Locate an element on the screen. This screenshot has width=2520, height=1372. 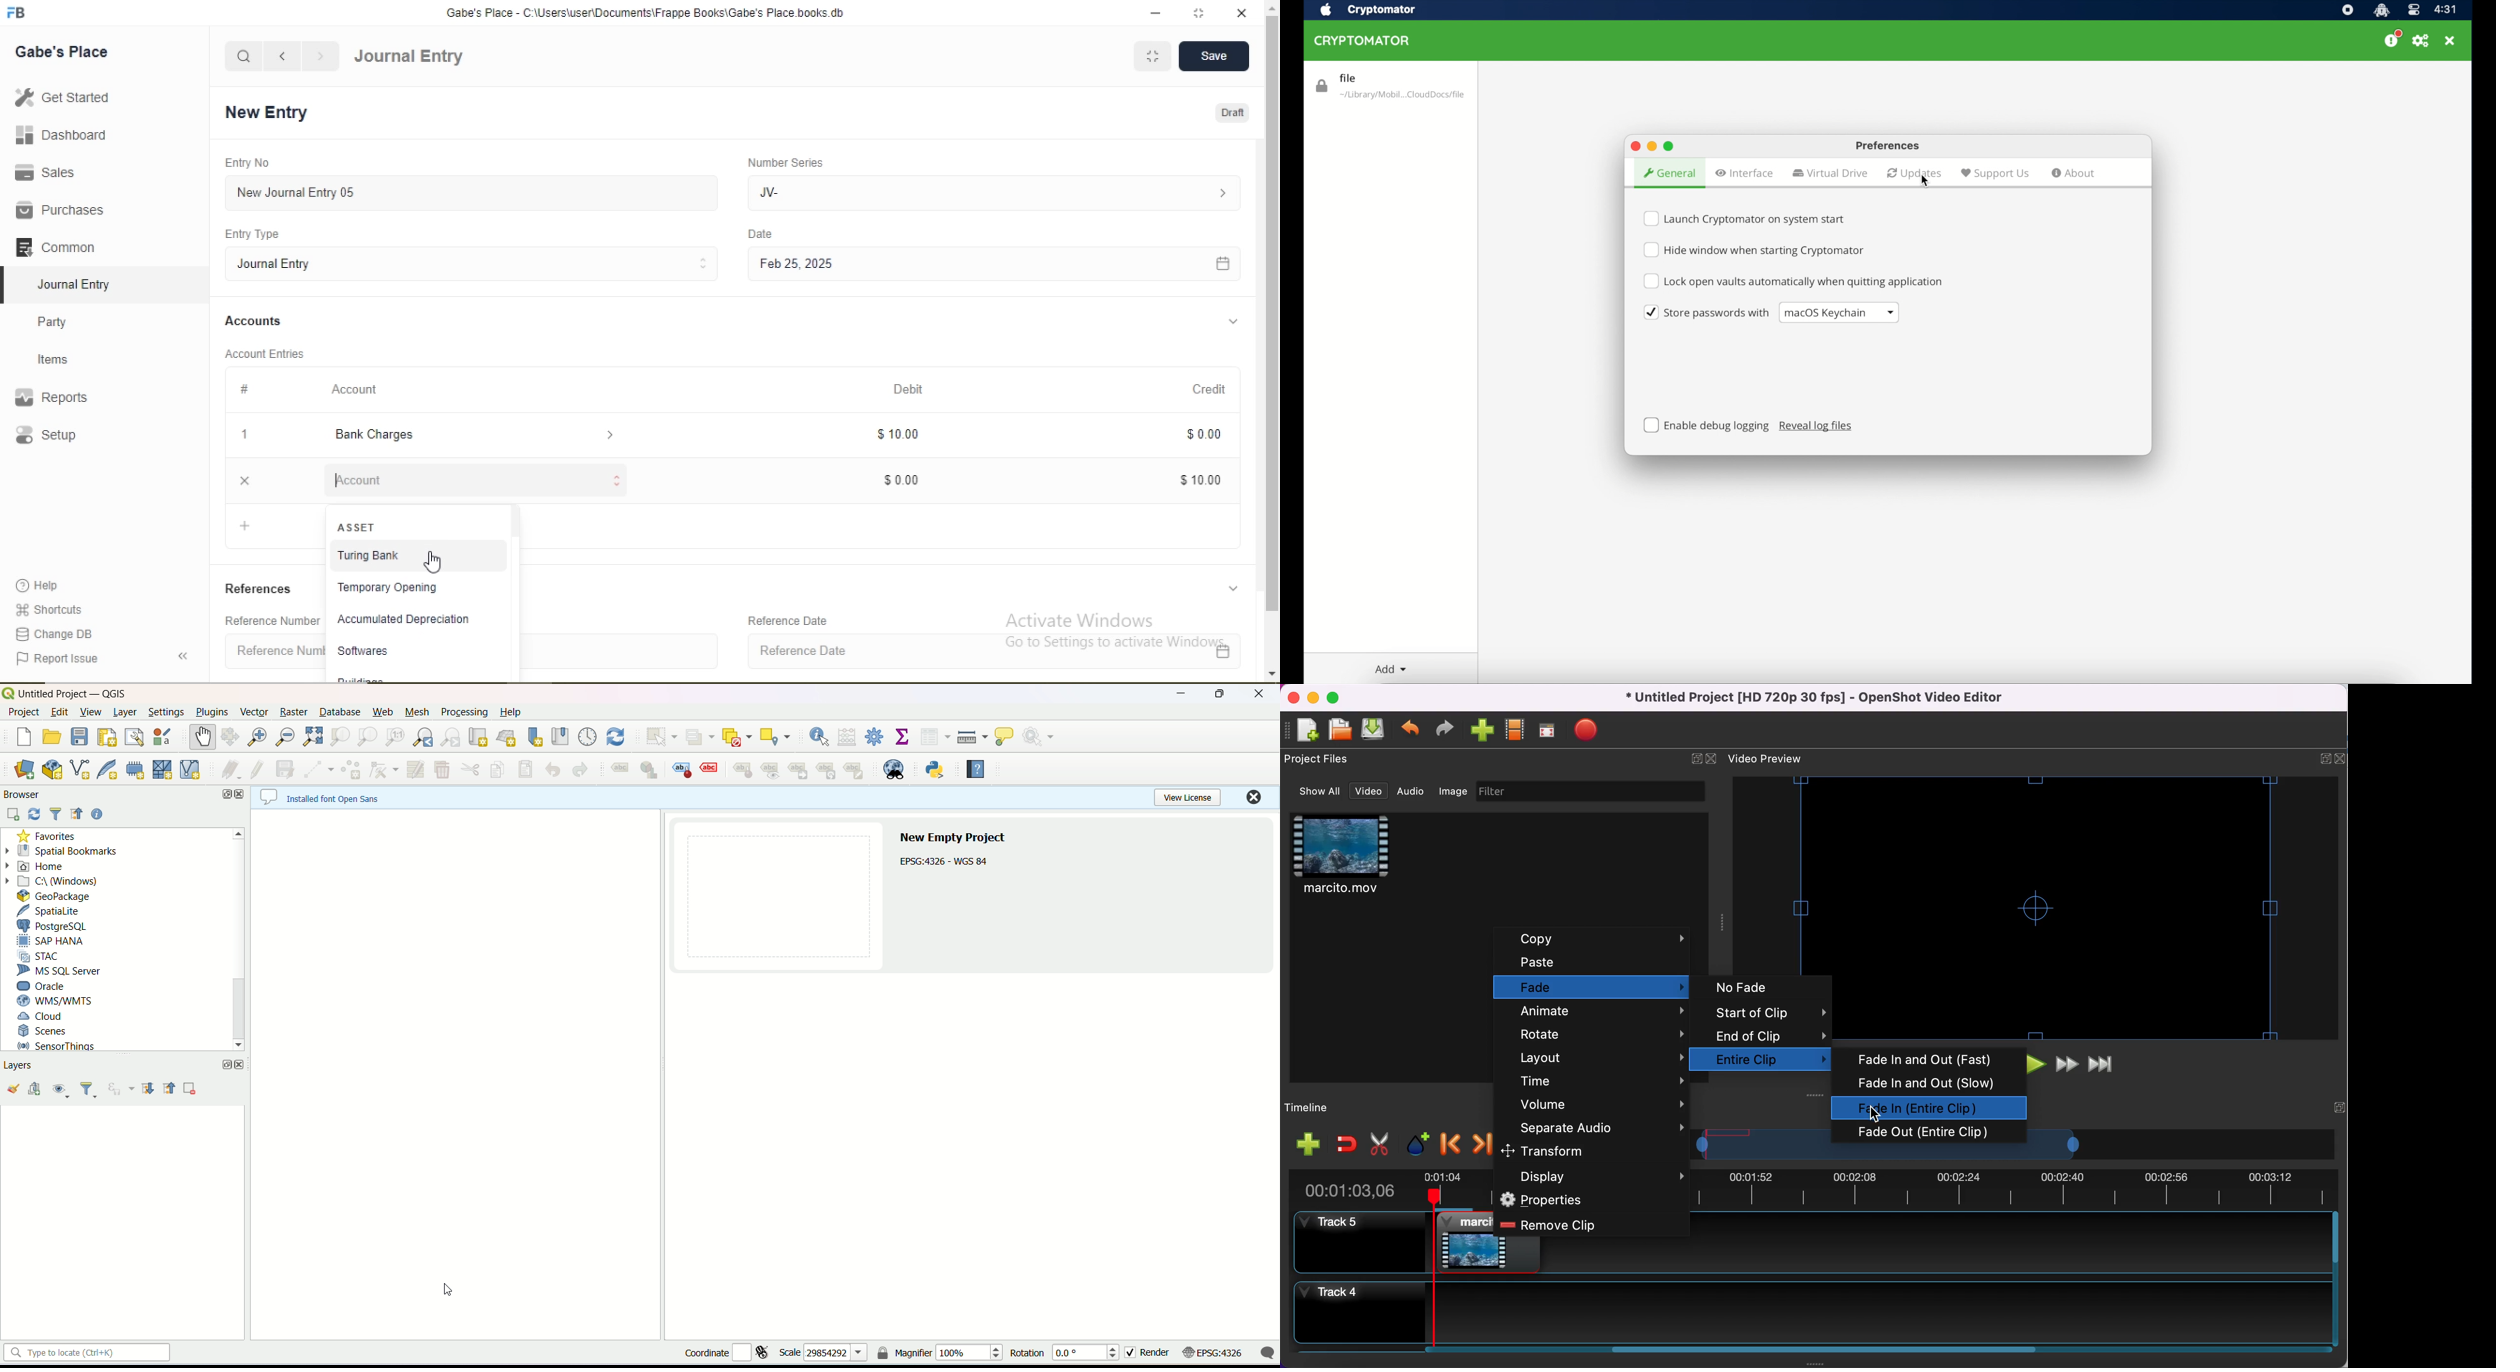
Entry Type is located at coordinates (254, 234).